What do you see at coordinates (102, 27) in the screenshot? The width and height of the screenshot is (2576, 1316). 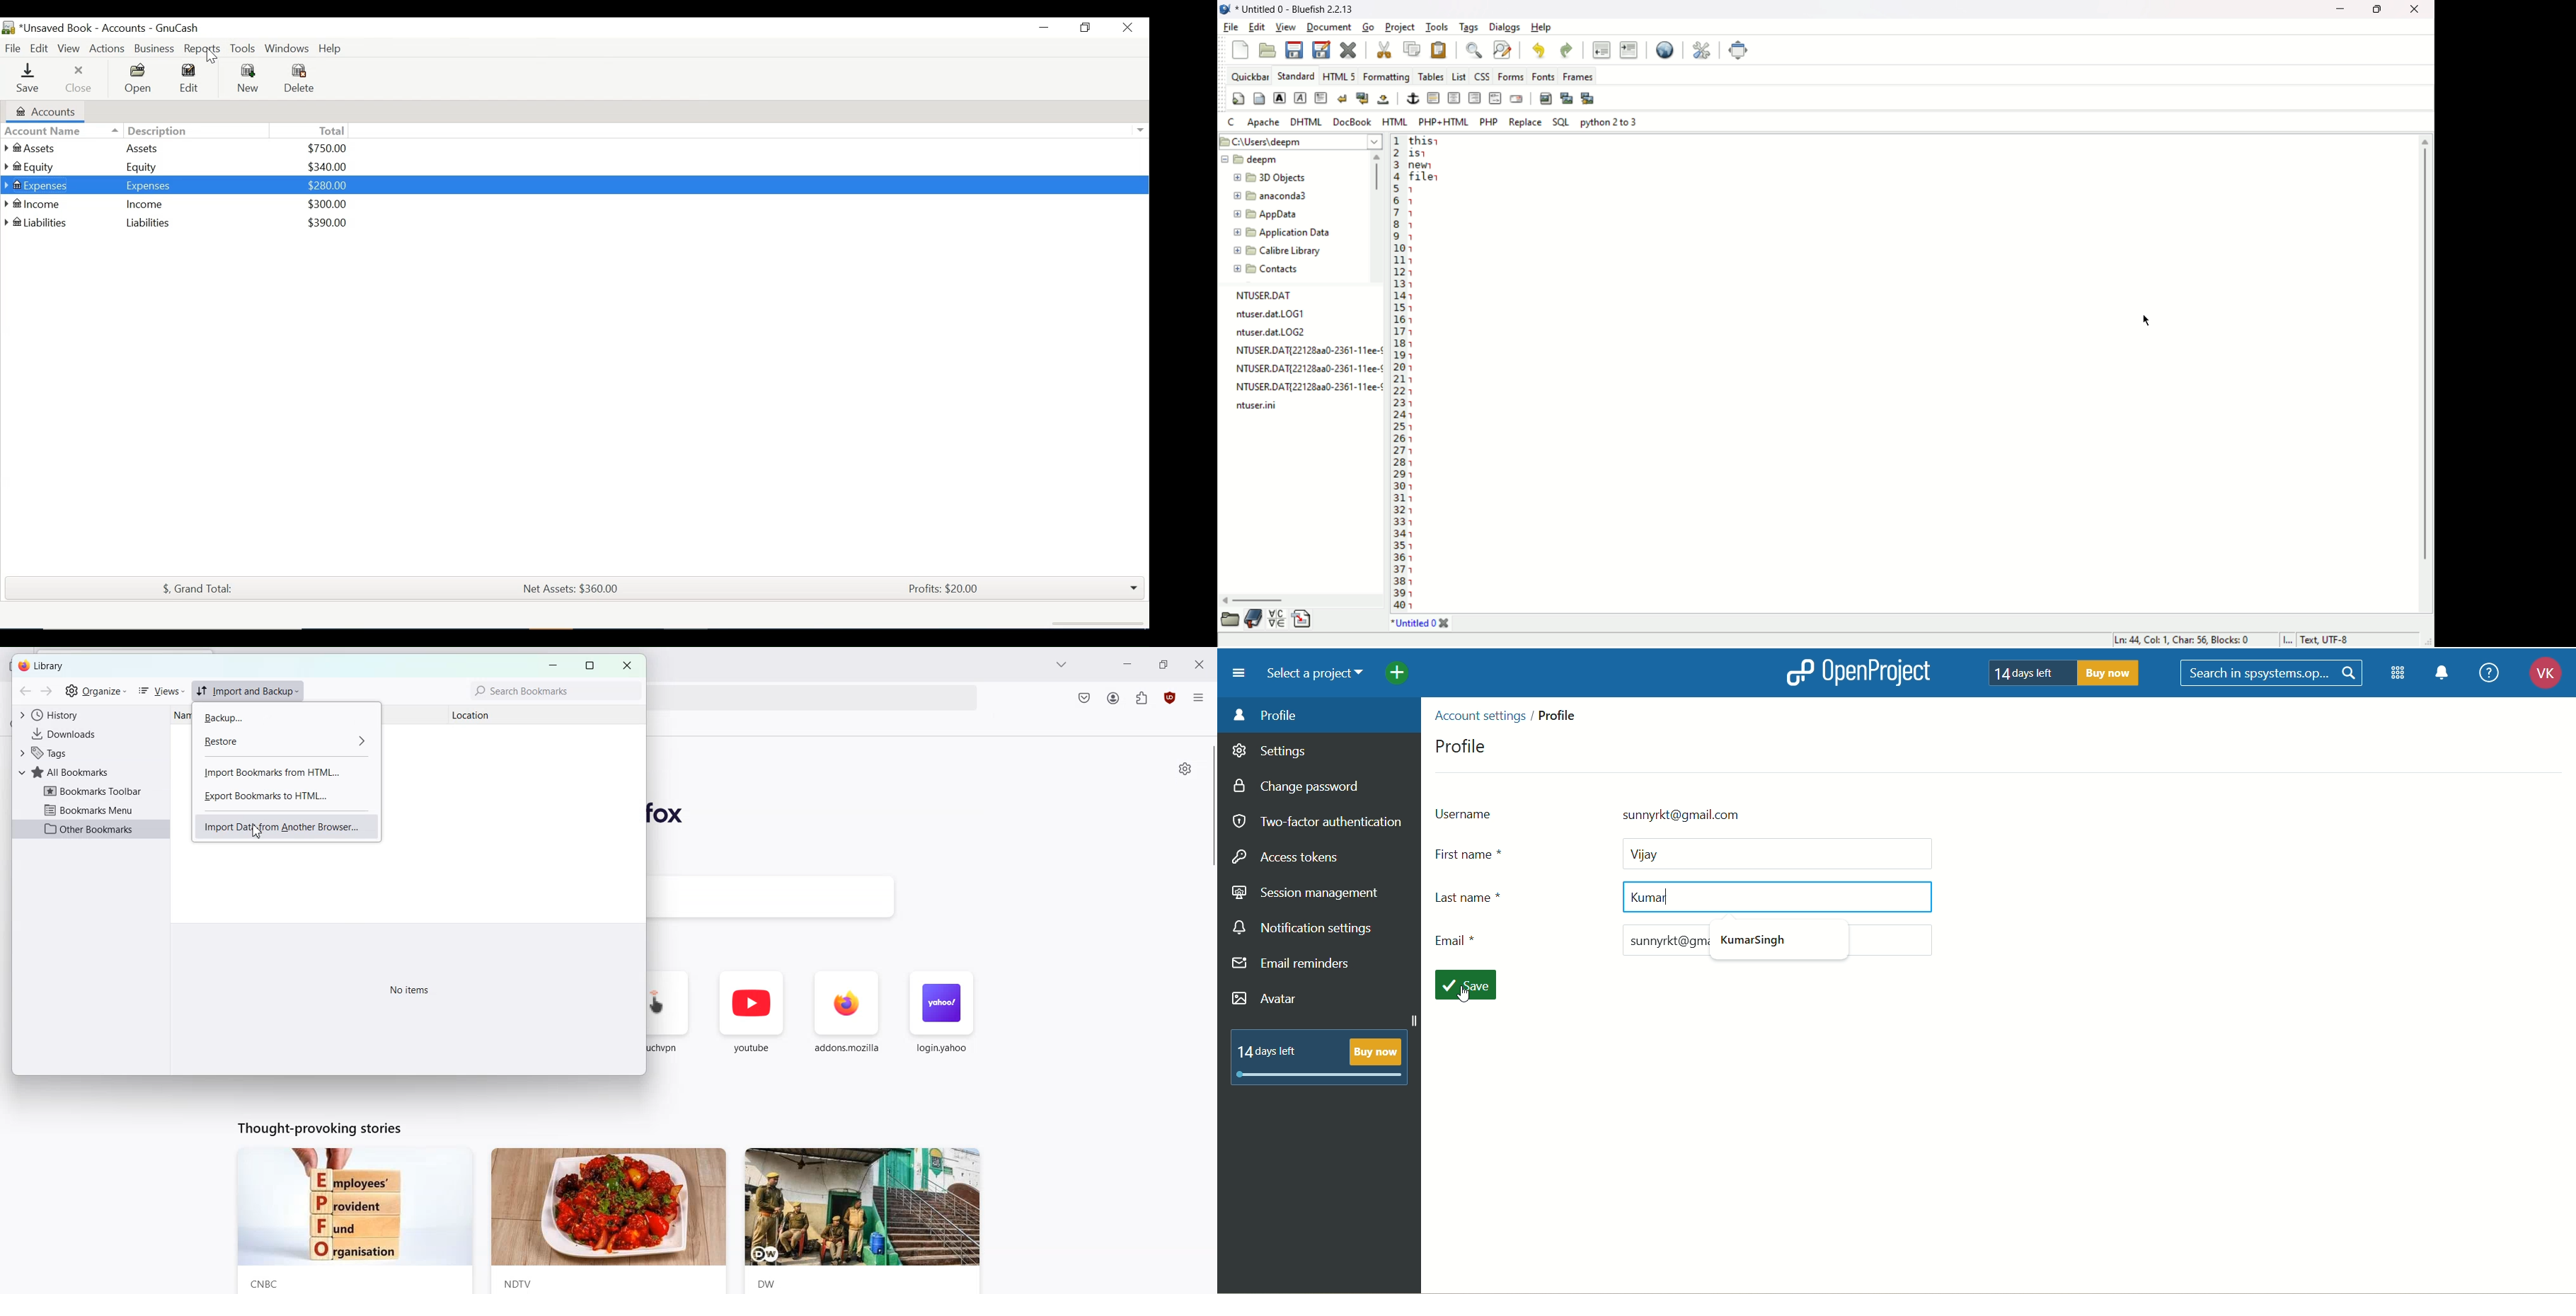 I see `Accounts Name` at bounding box center [102, 27].